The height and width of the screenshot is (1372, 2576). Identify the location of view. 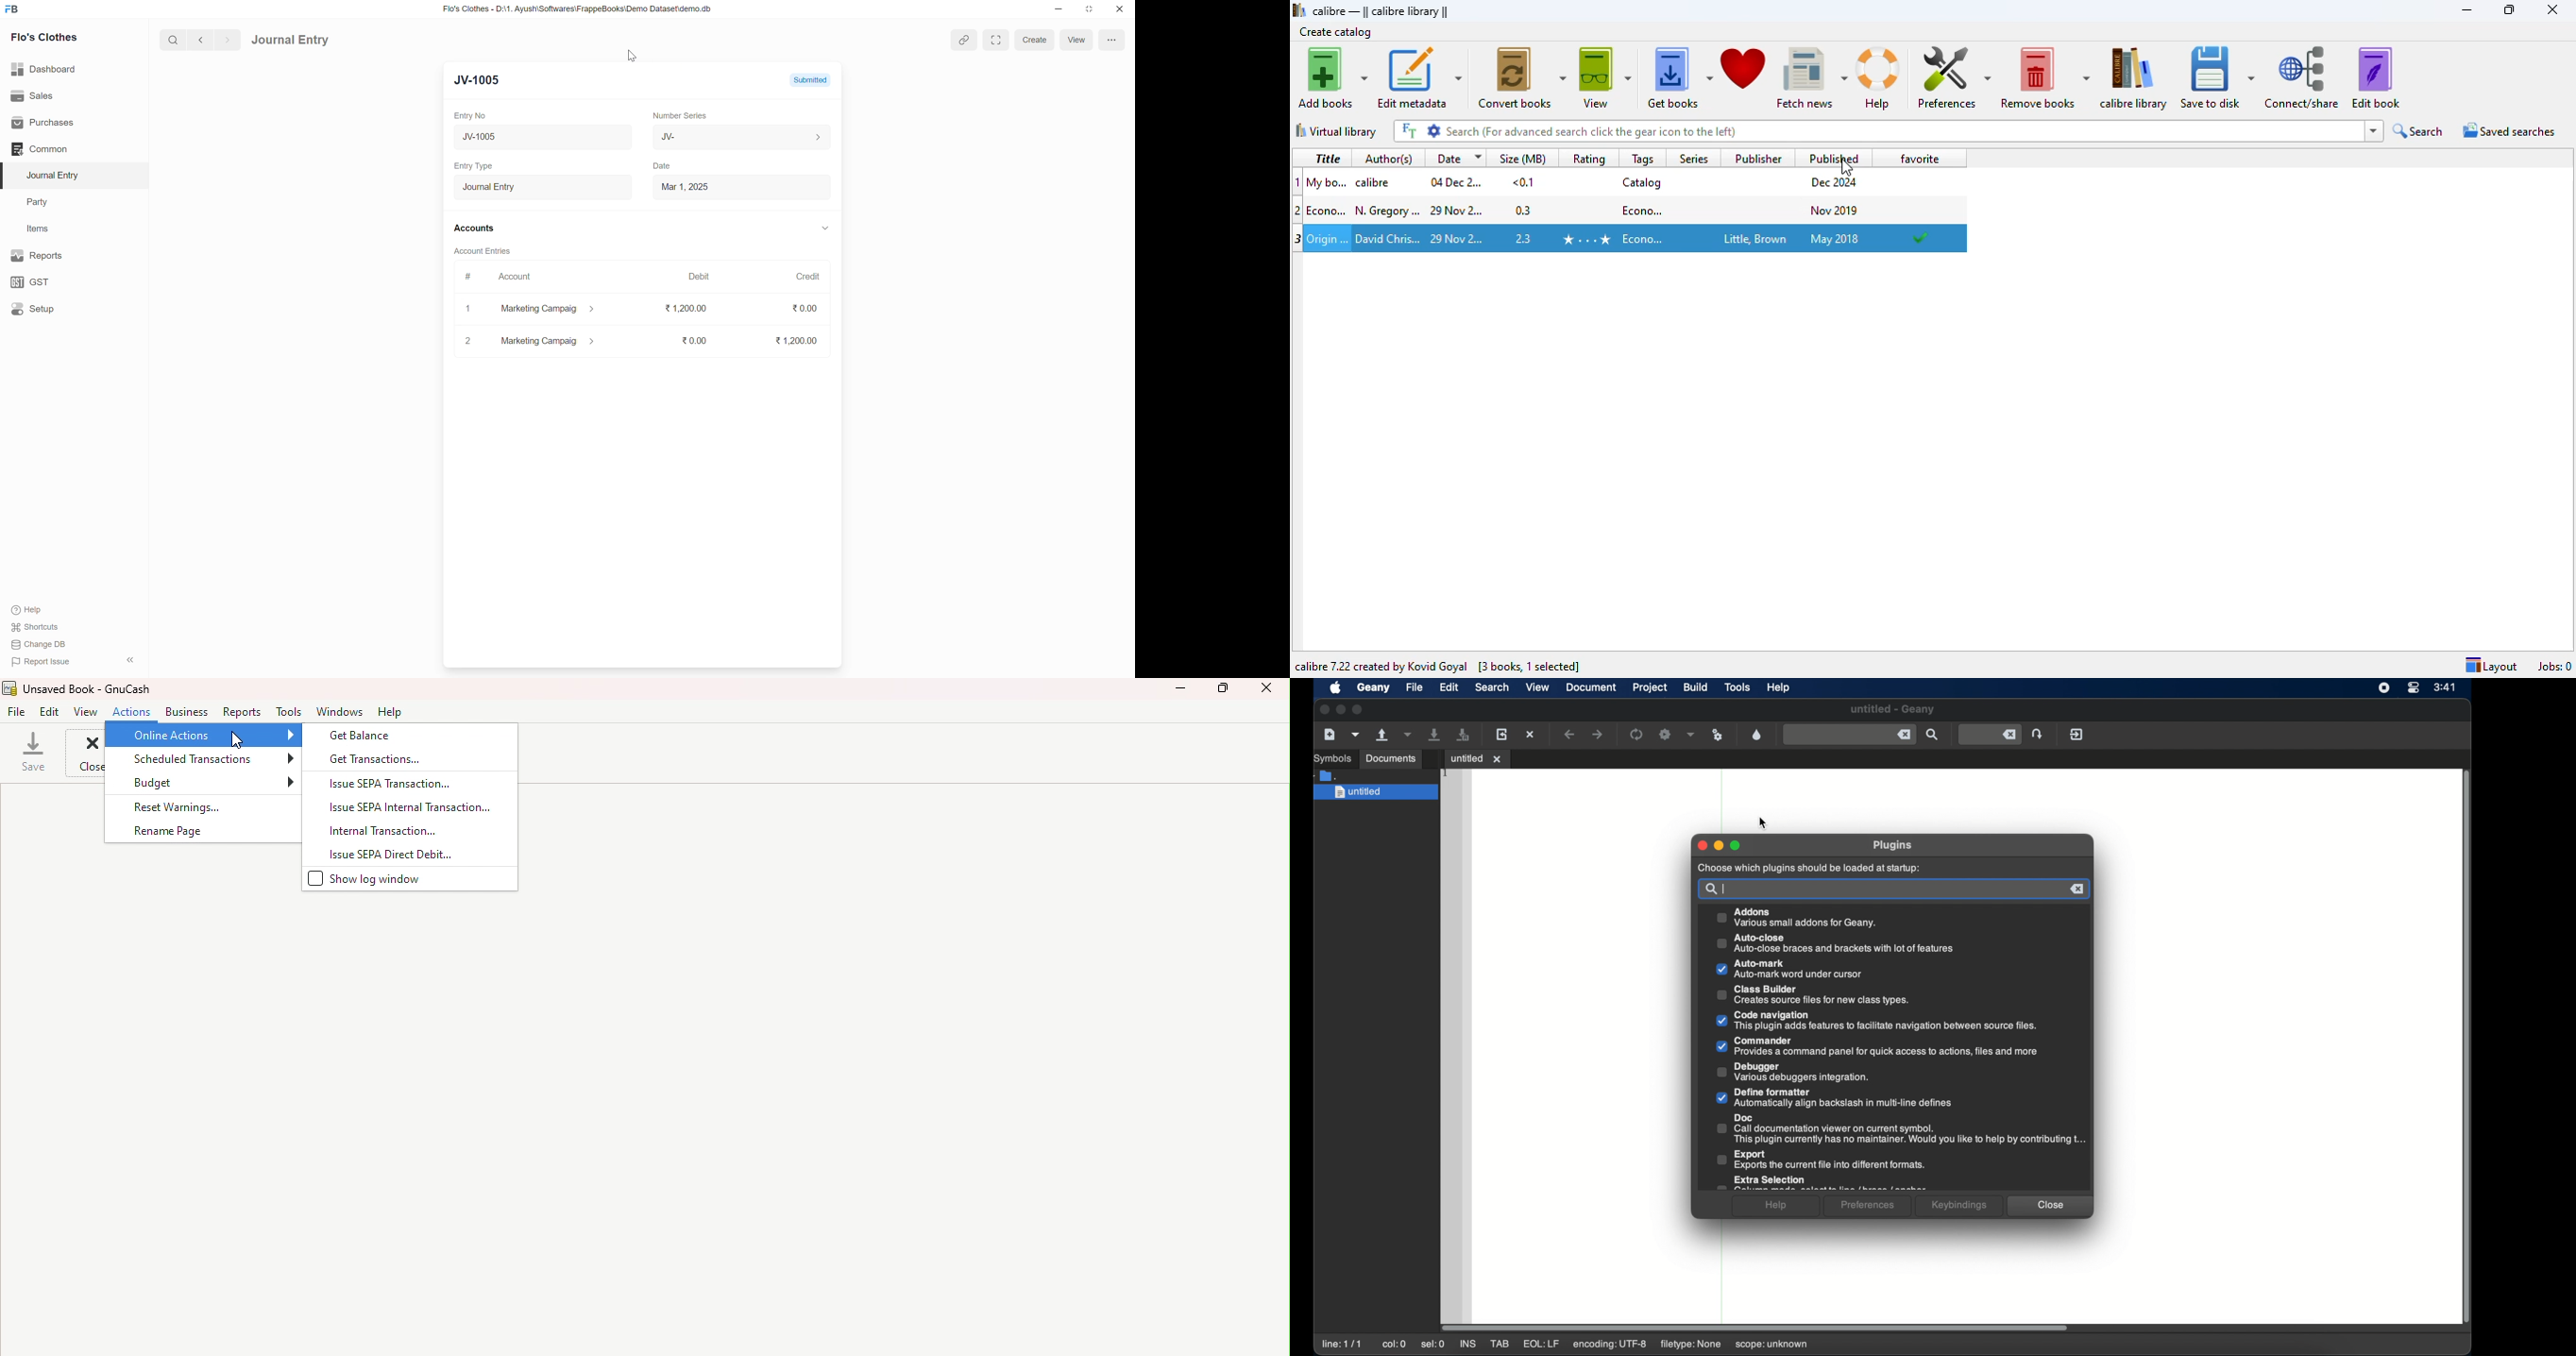
(85, 711).